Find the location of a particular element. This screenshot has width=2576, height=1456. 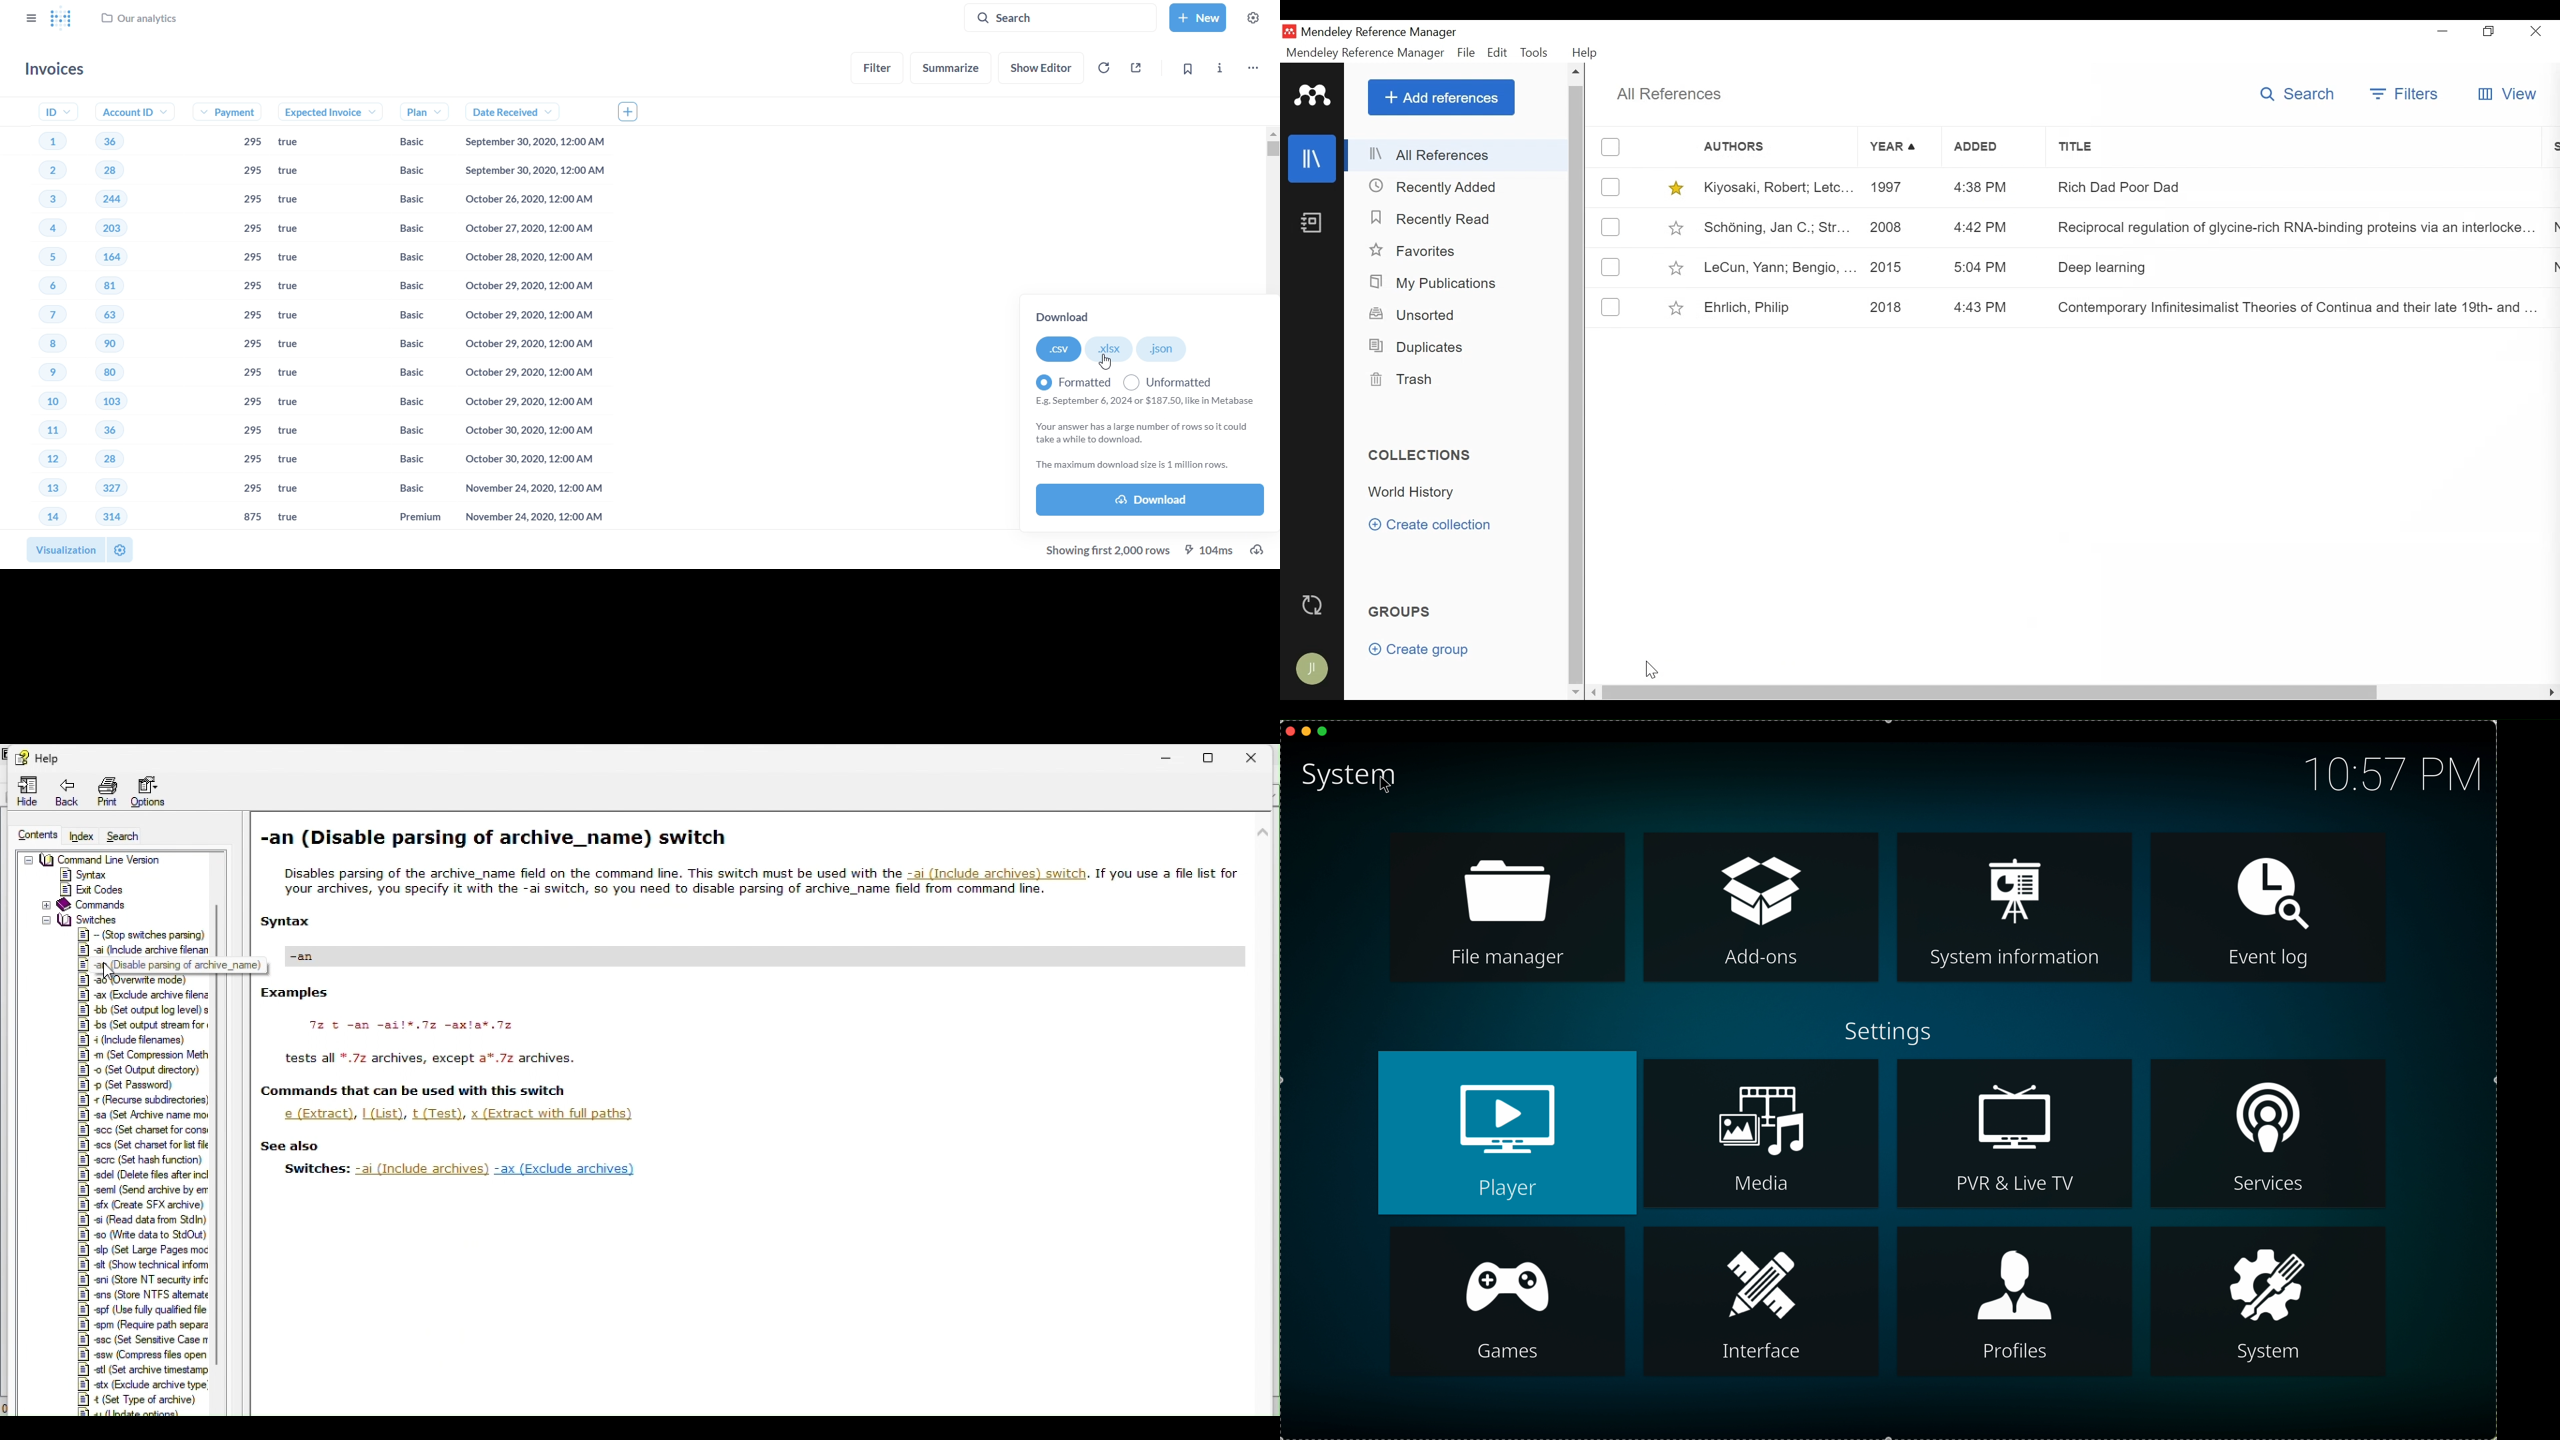

Scroll down is located at coordinates (1574, 694).